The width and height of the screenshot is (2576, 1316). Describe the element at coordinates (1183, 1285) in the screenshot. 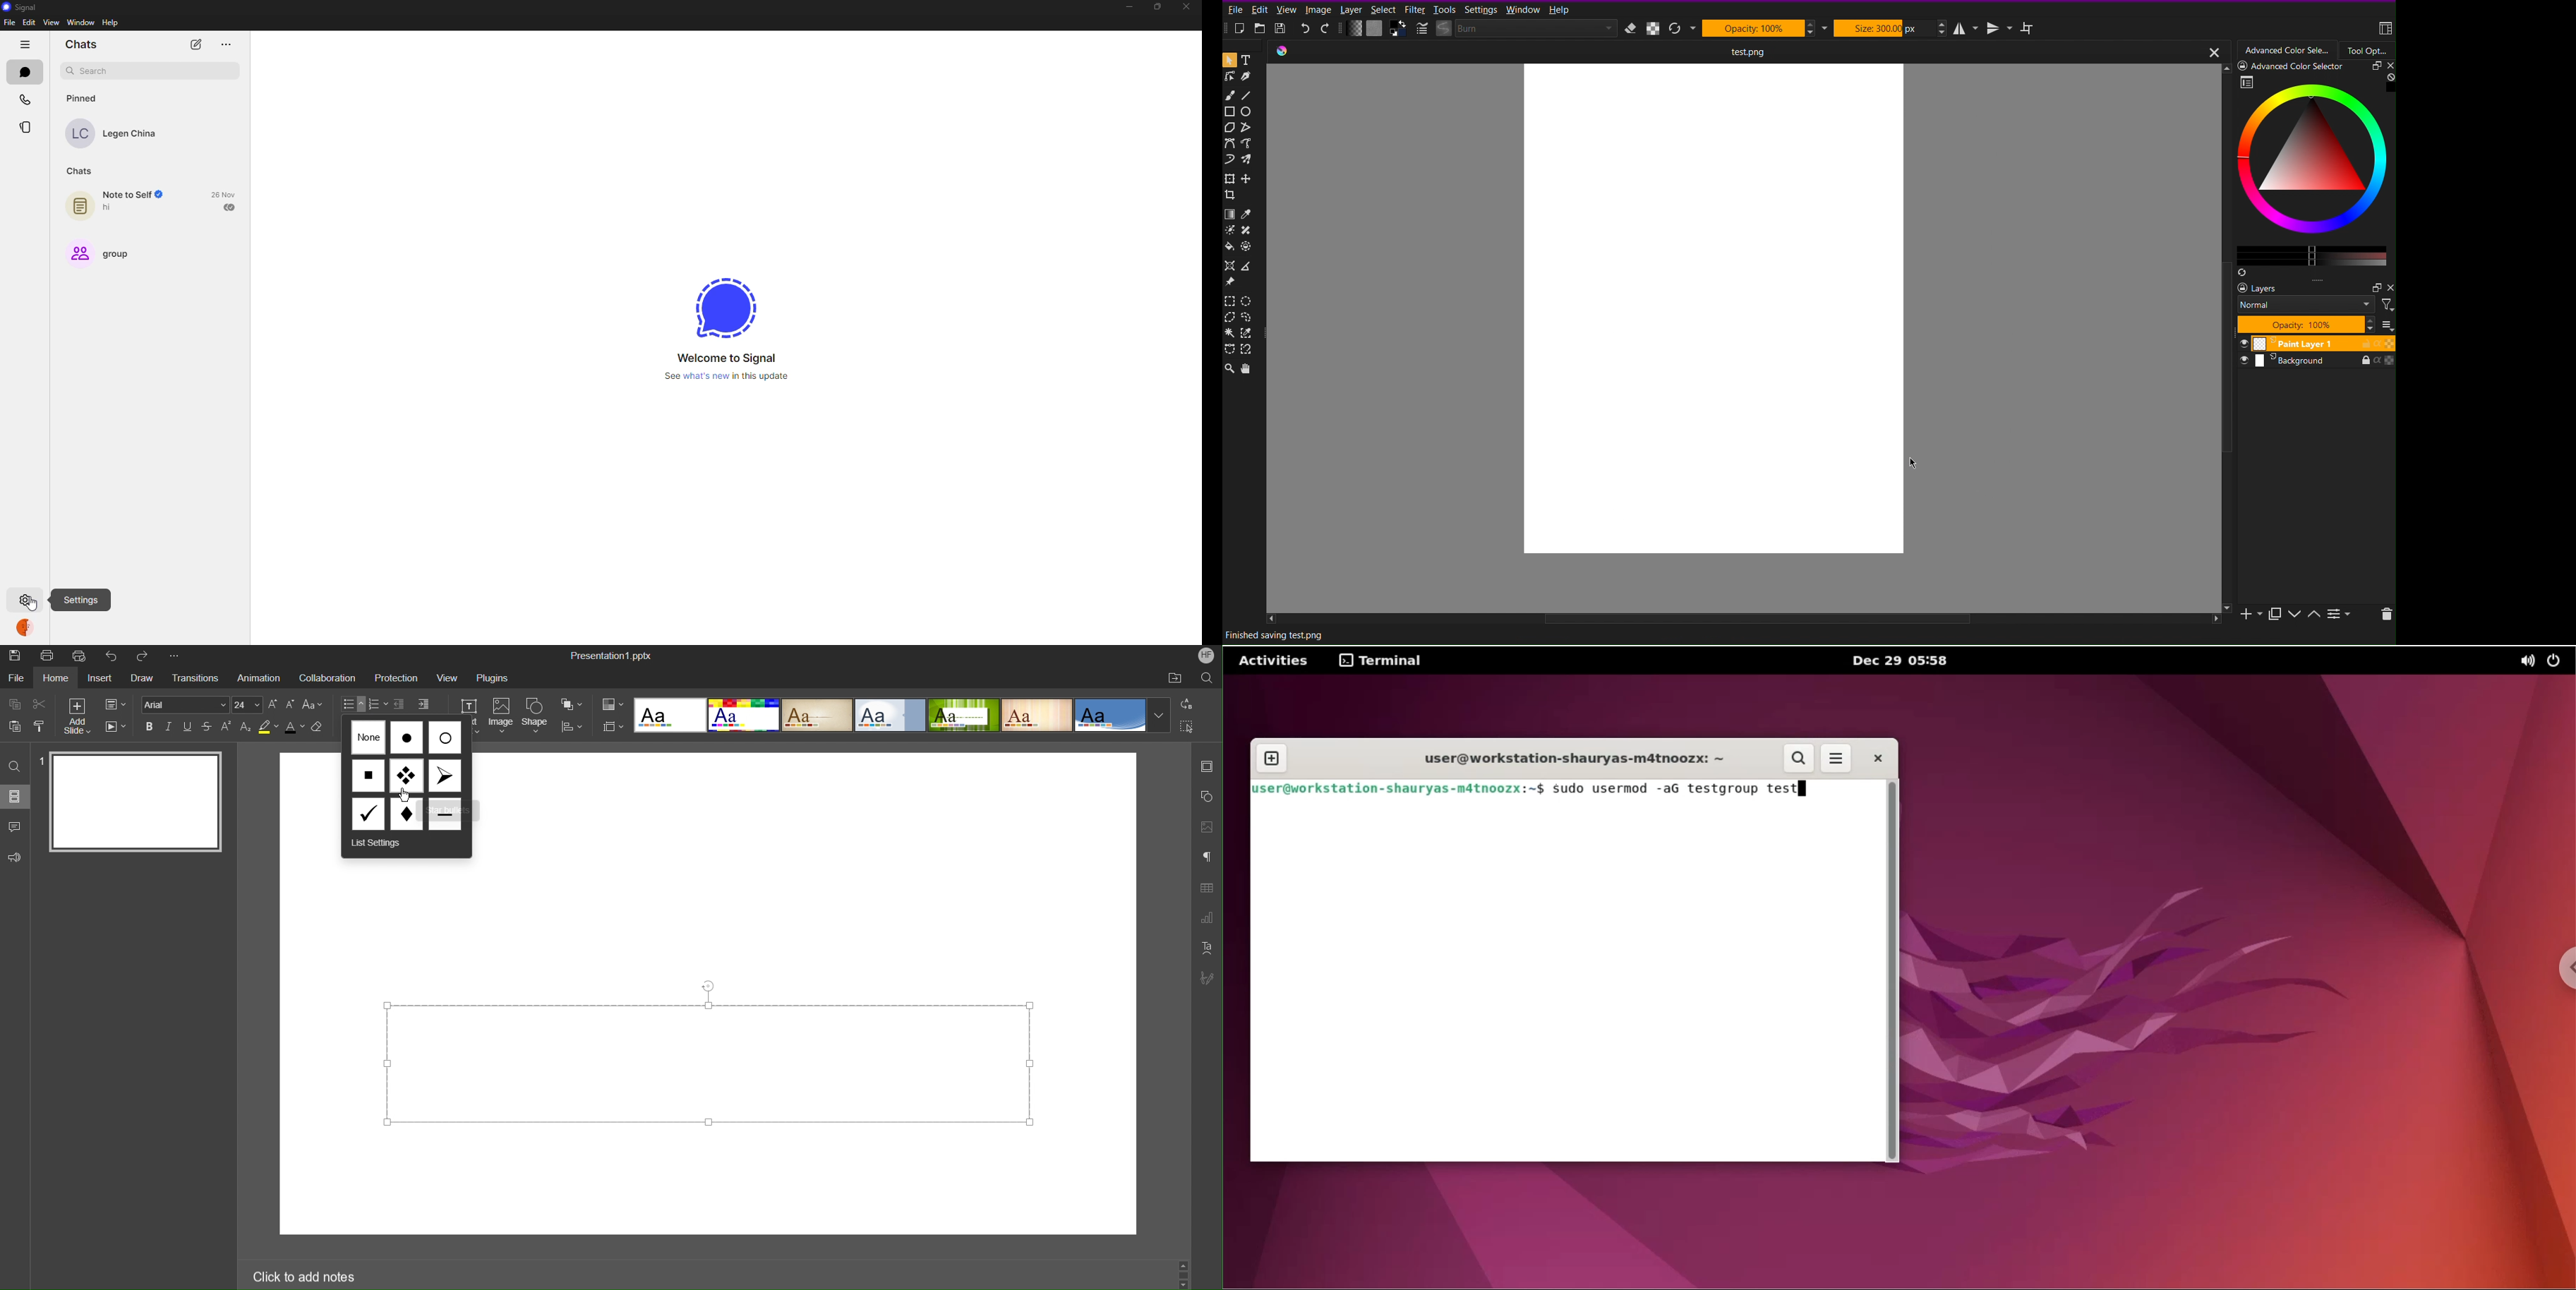

I see `scroll down` at that location.